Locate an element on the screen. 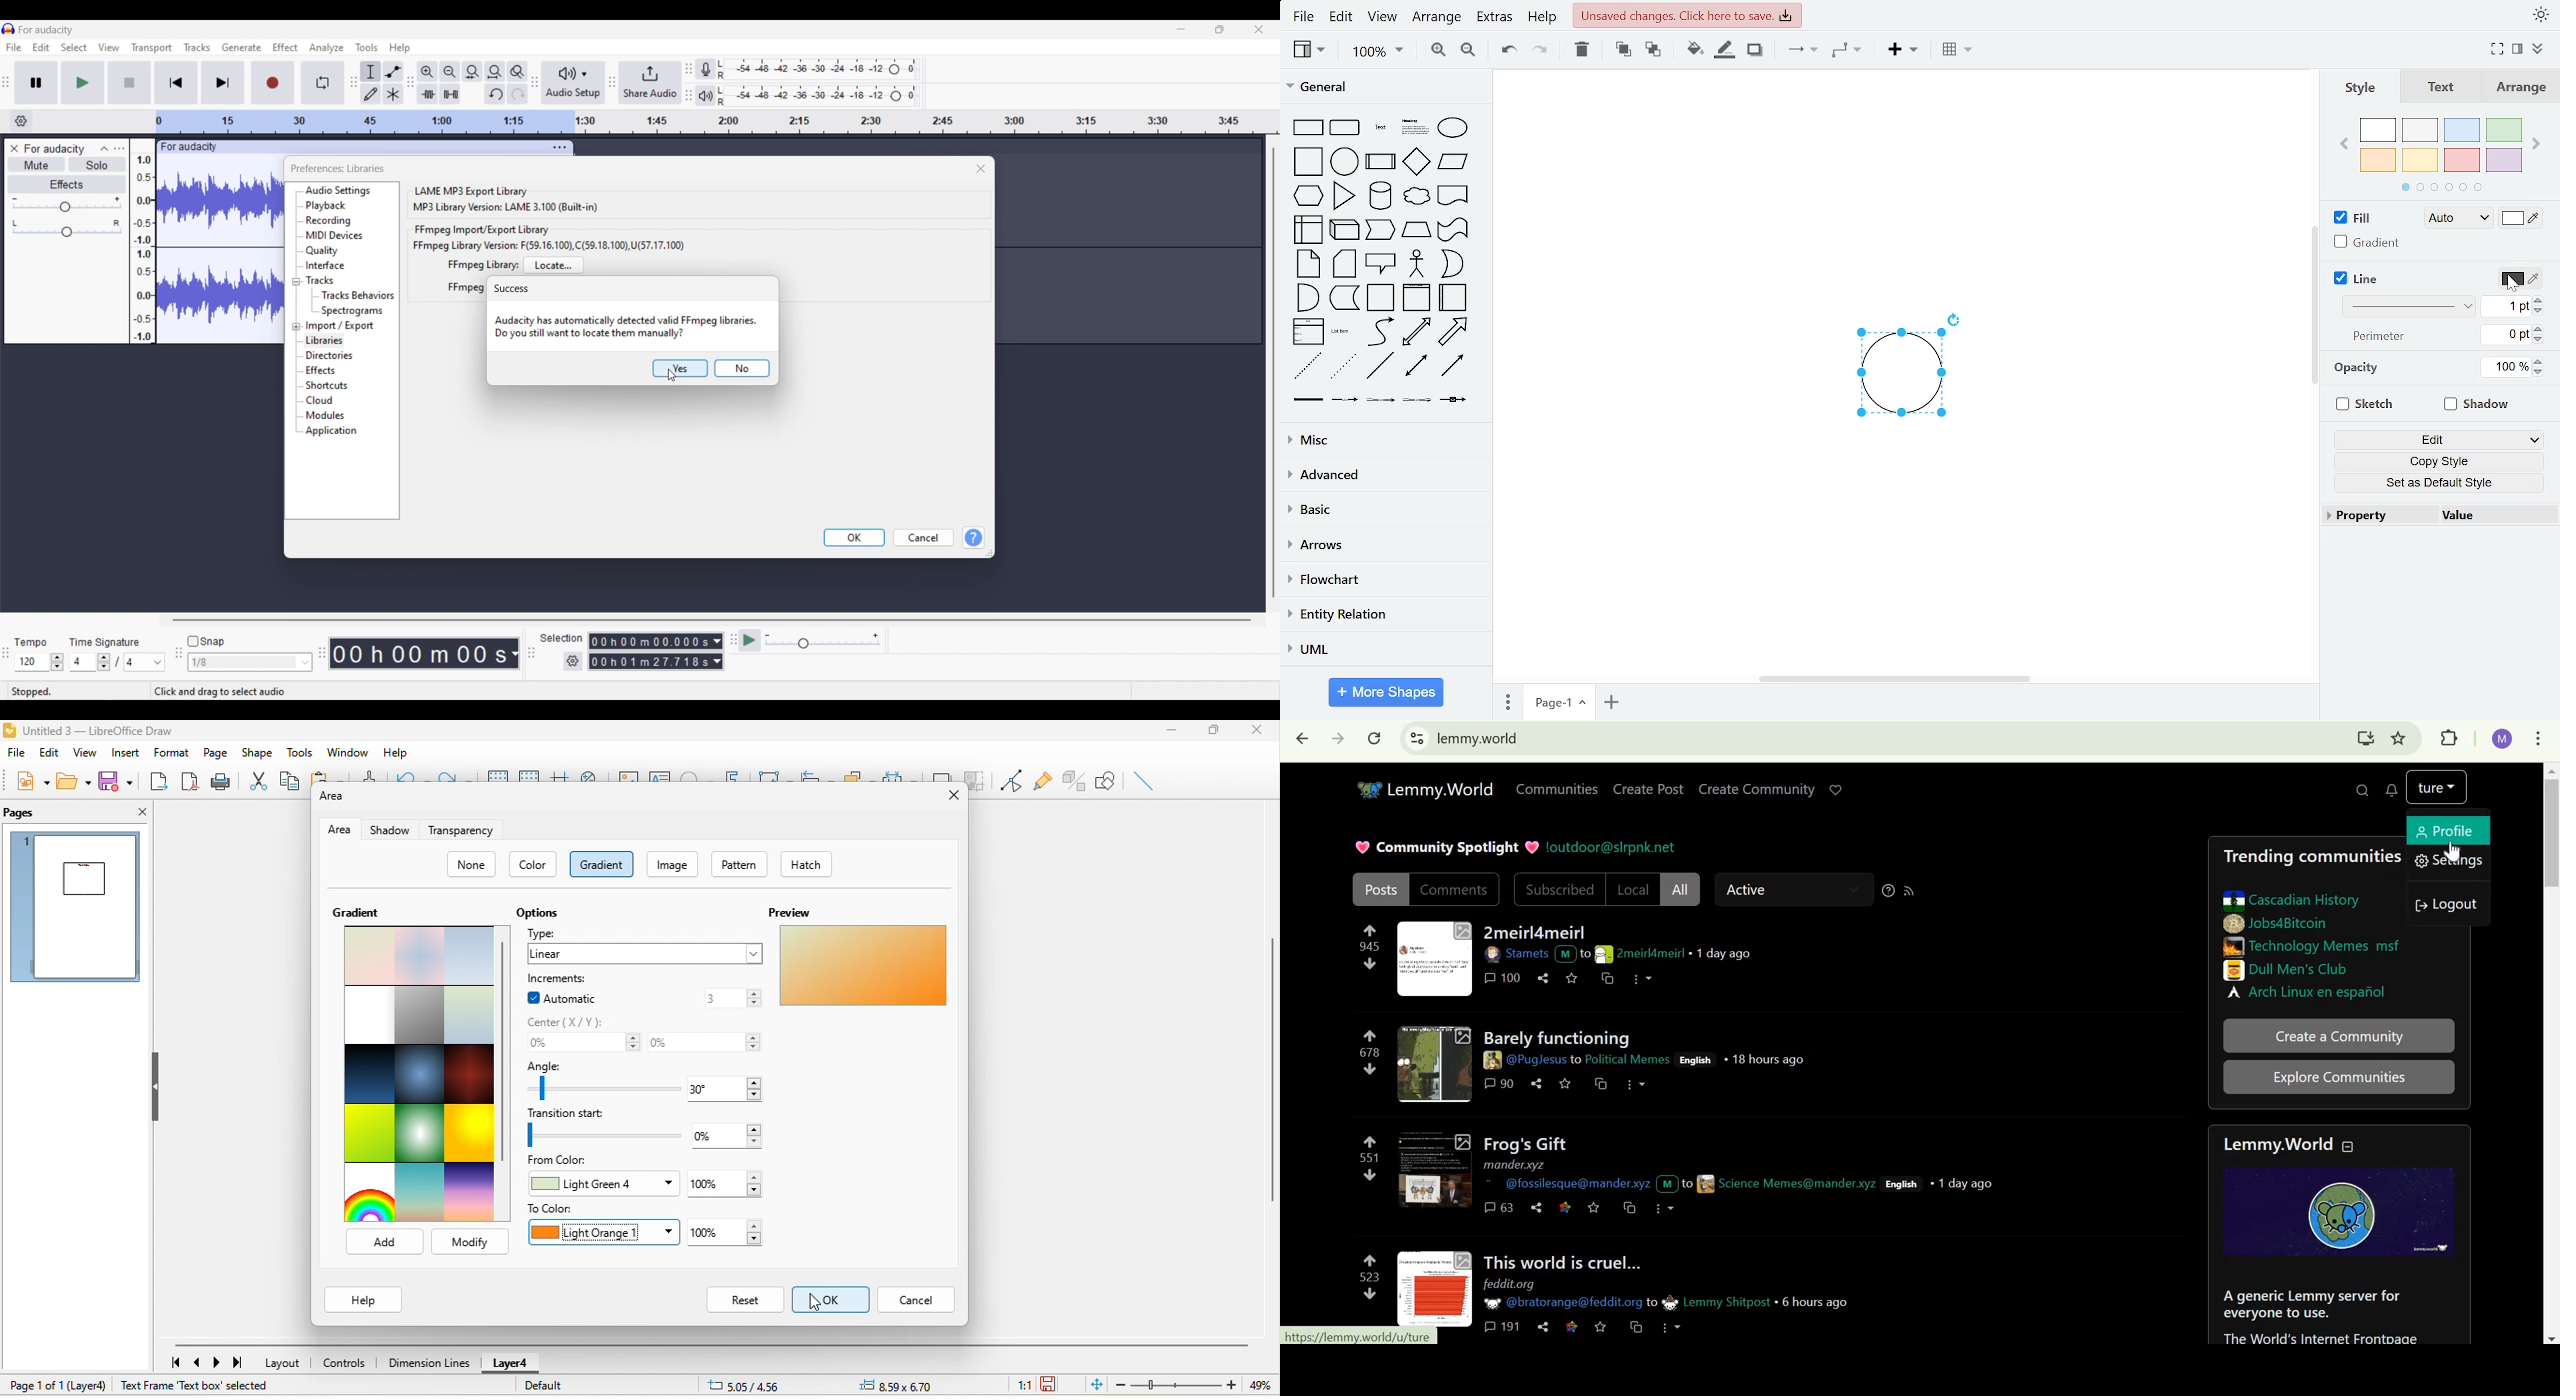 The image size is (2576, 1400). Transport menu is located at coordinates (151, 48).